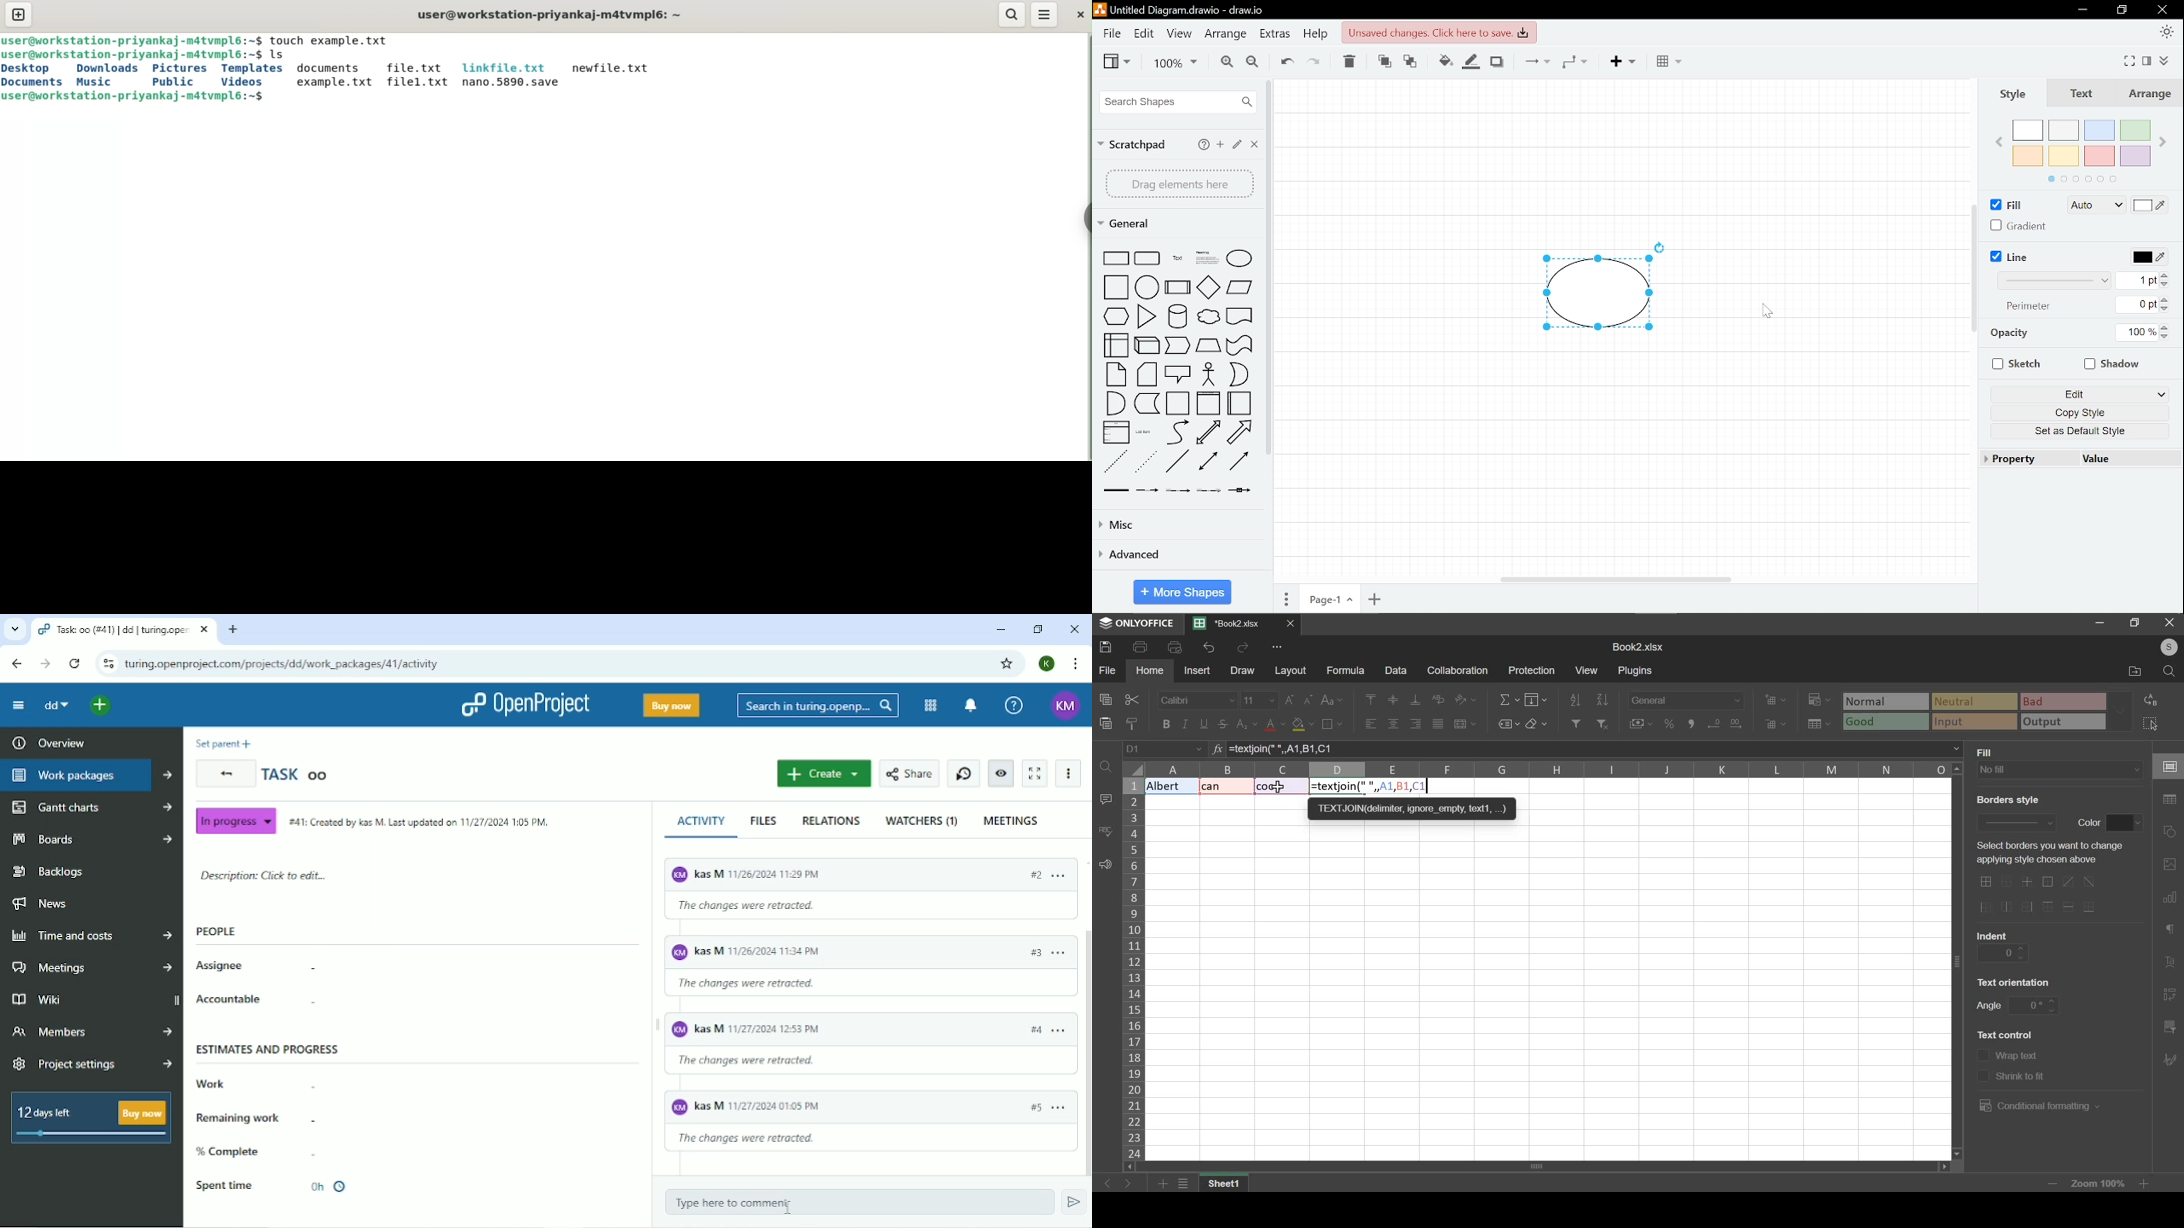 The height and width of the screenshot is (1232, 2184). I want to click on formula, so click(1368, 787).